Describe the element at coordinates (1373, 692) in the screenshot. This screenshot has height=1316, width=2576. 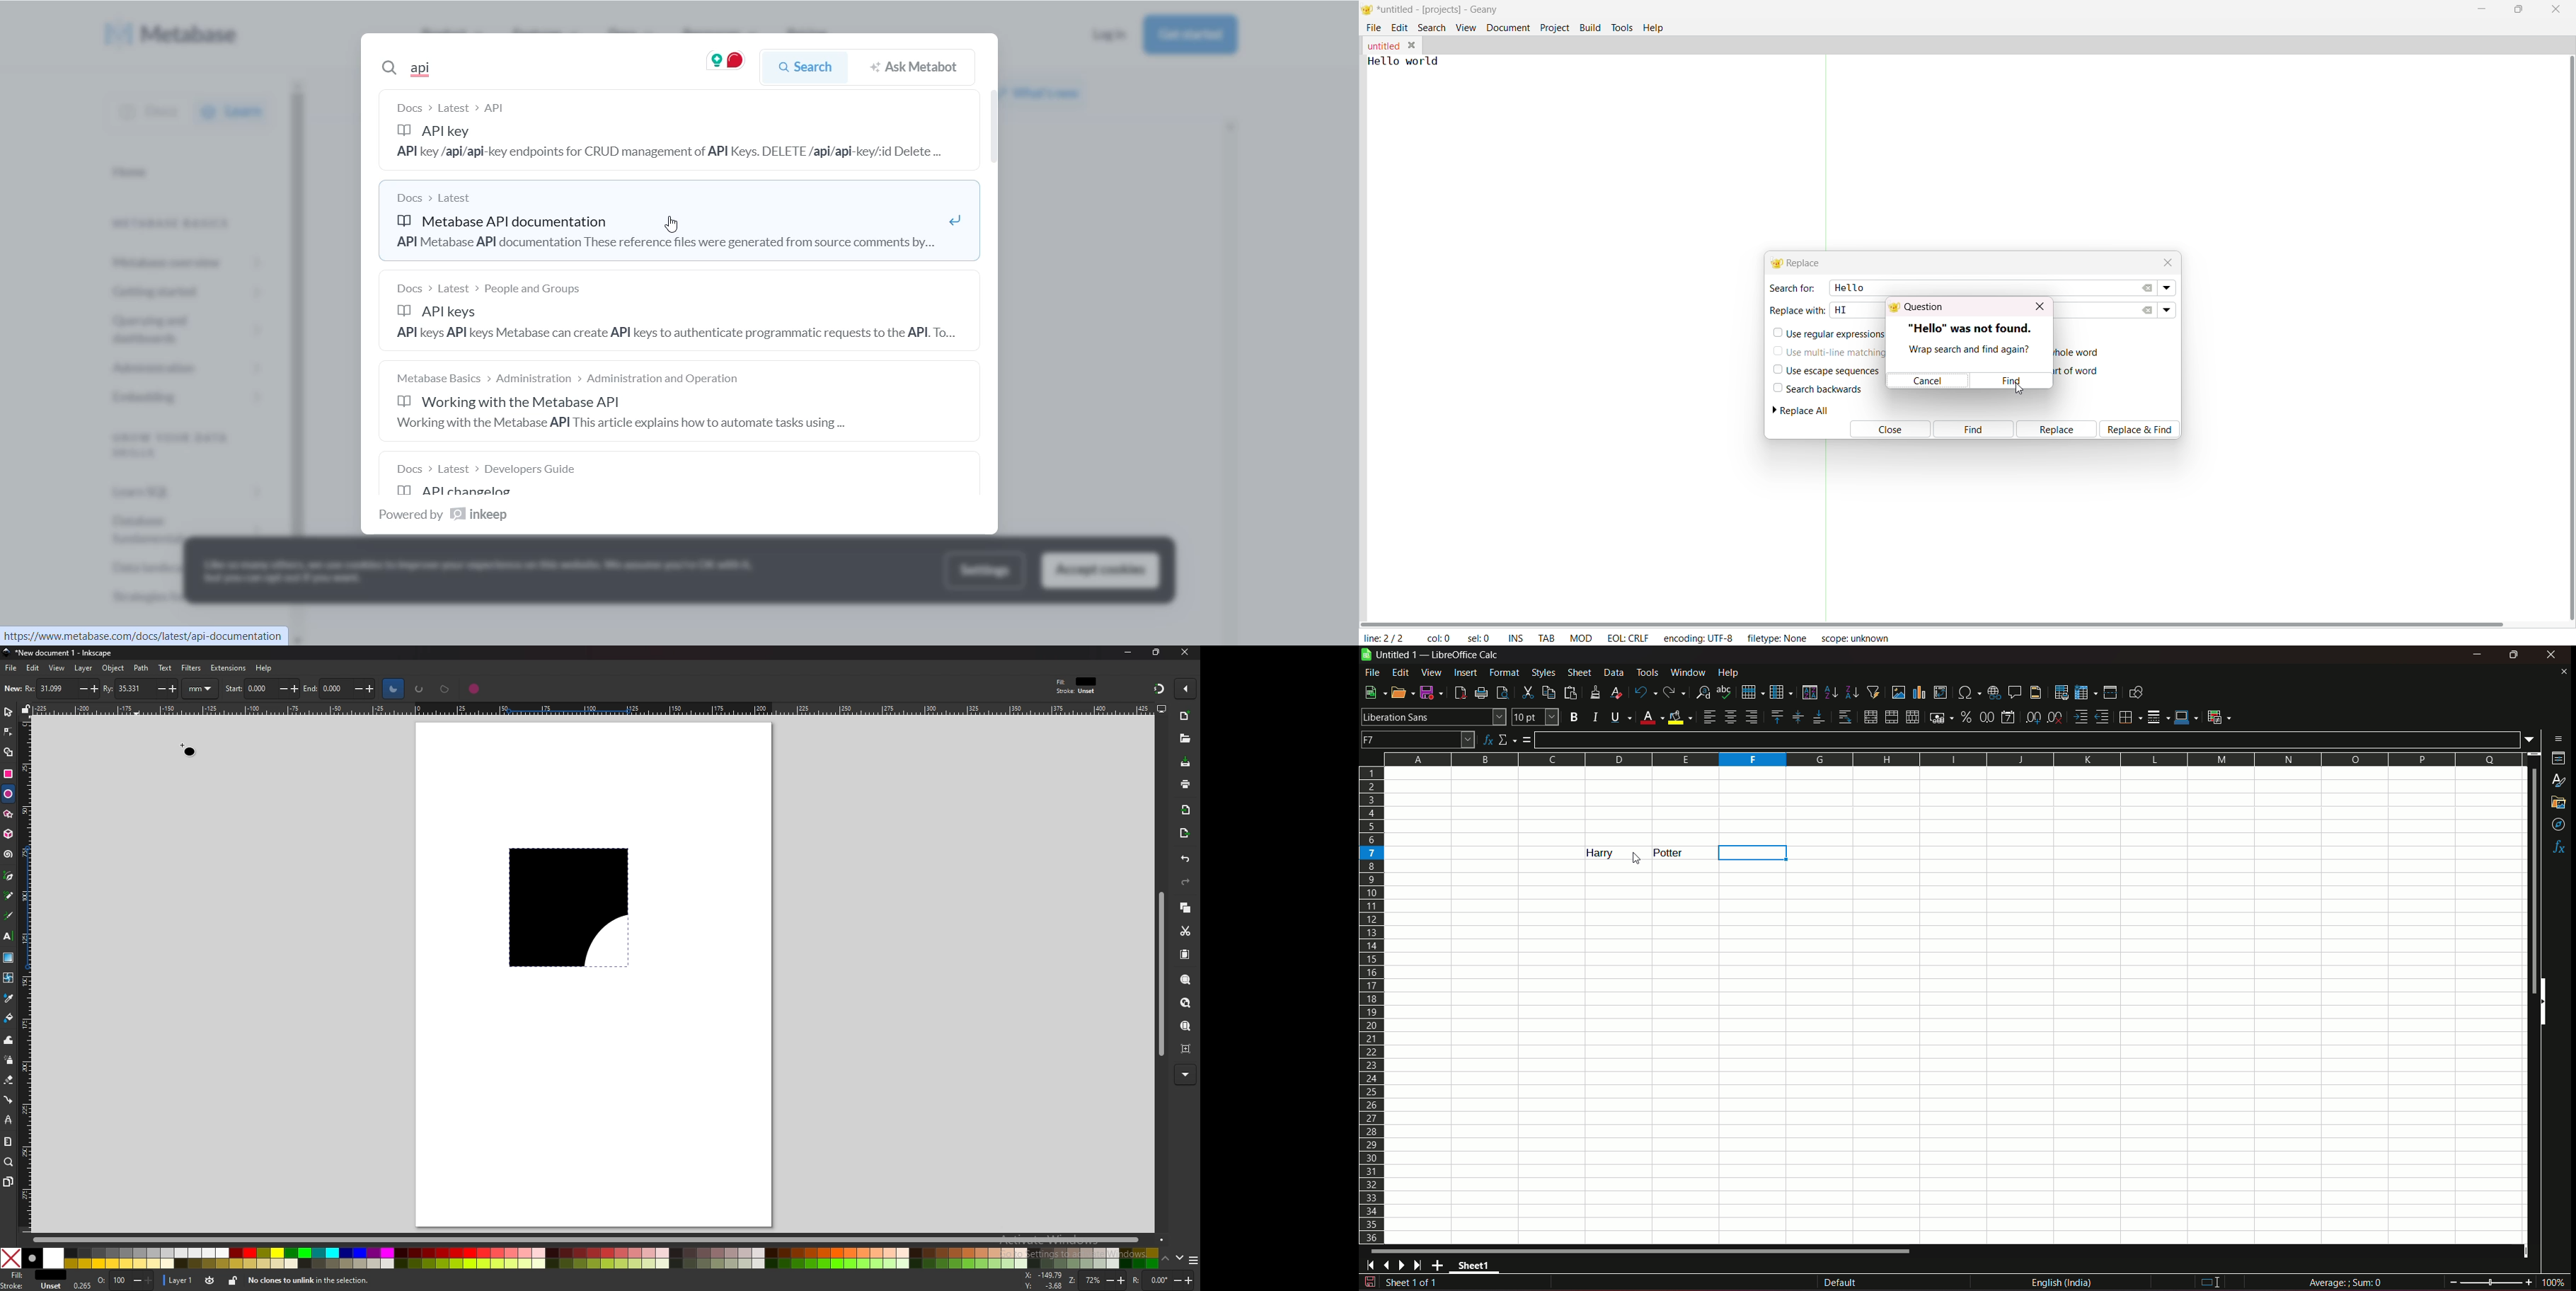
I see `new` at that location.